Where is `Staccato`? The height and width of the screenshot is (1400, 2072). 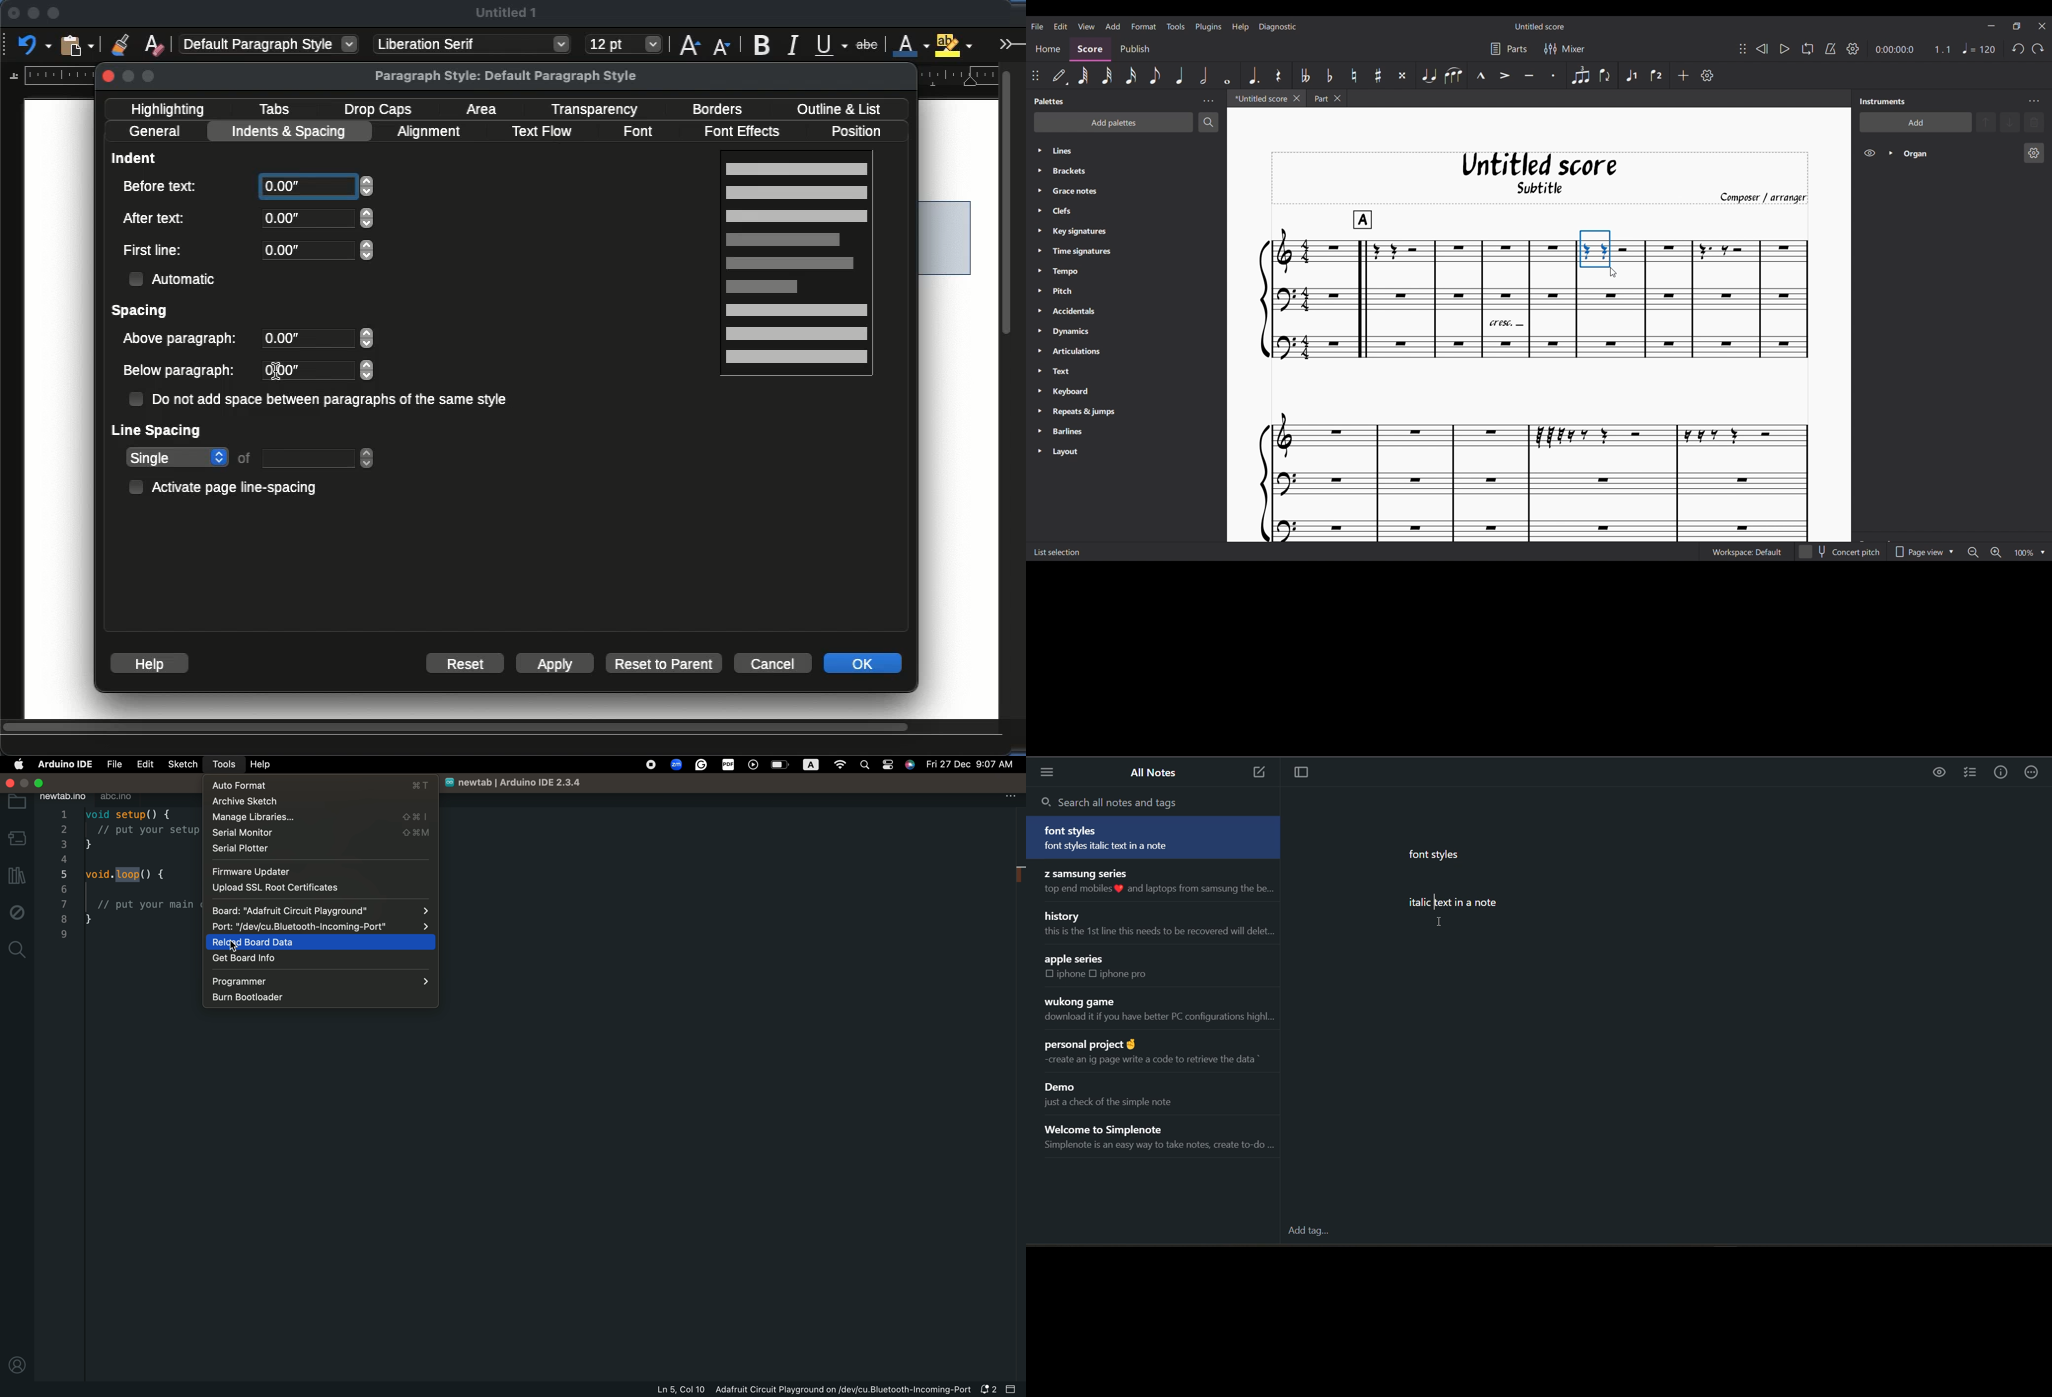
Staccato is located at coordinates (1553, 76).